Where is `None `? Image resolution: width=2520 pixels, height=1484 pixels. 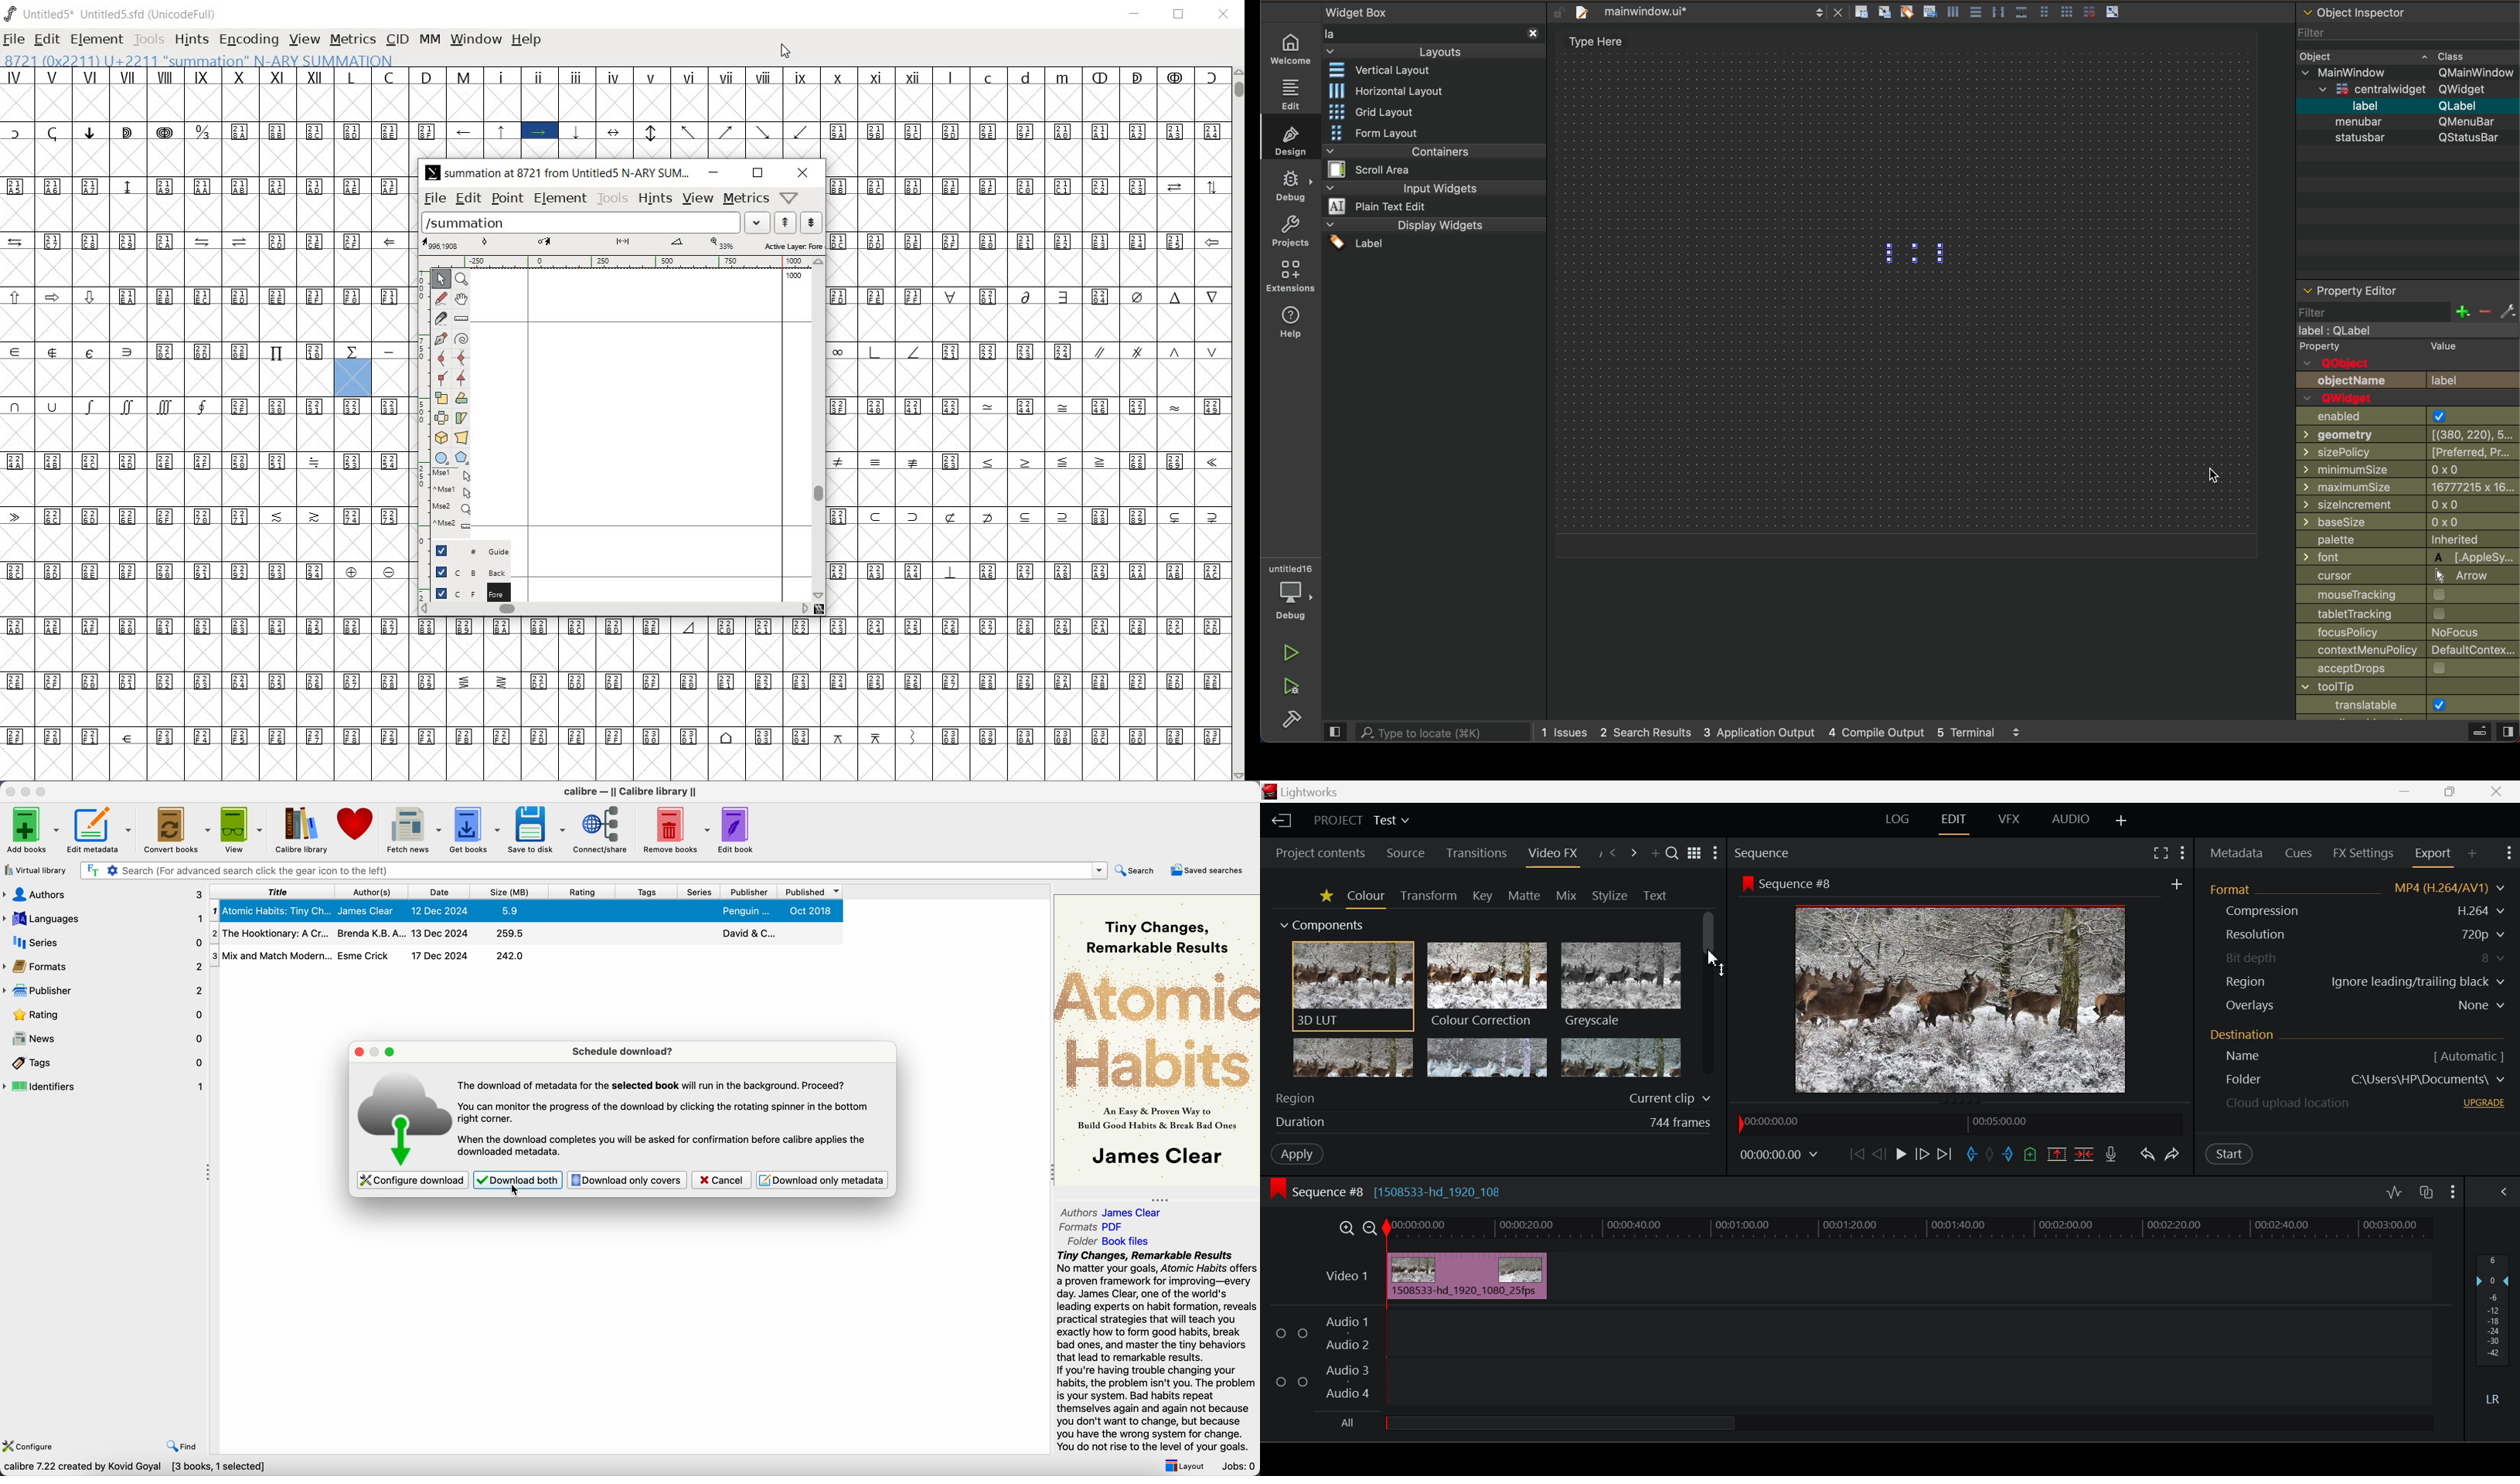
None  is located at coordinates (2483, 1006).